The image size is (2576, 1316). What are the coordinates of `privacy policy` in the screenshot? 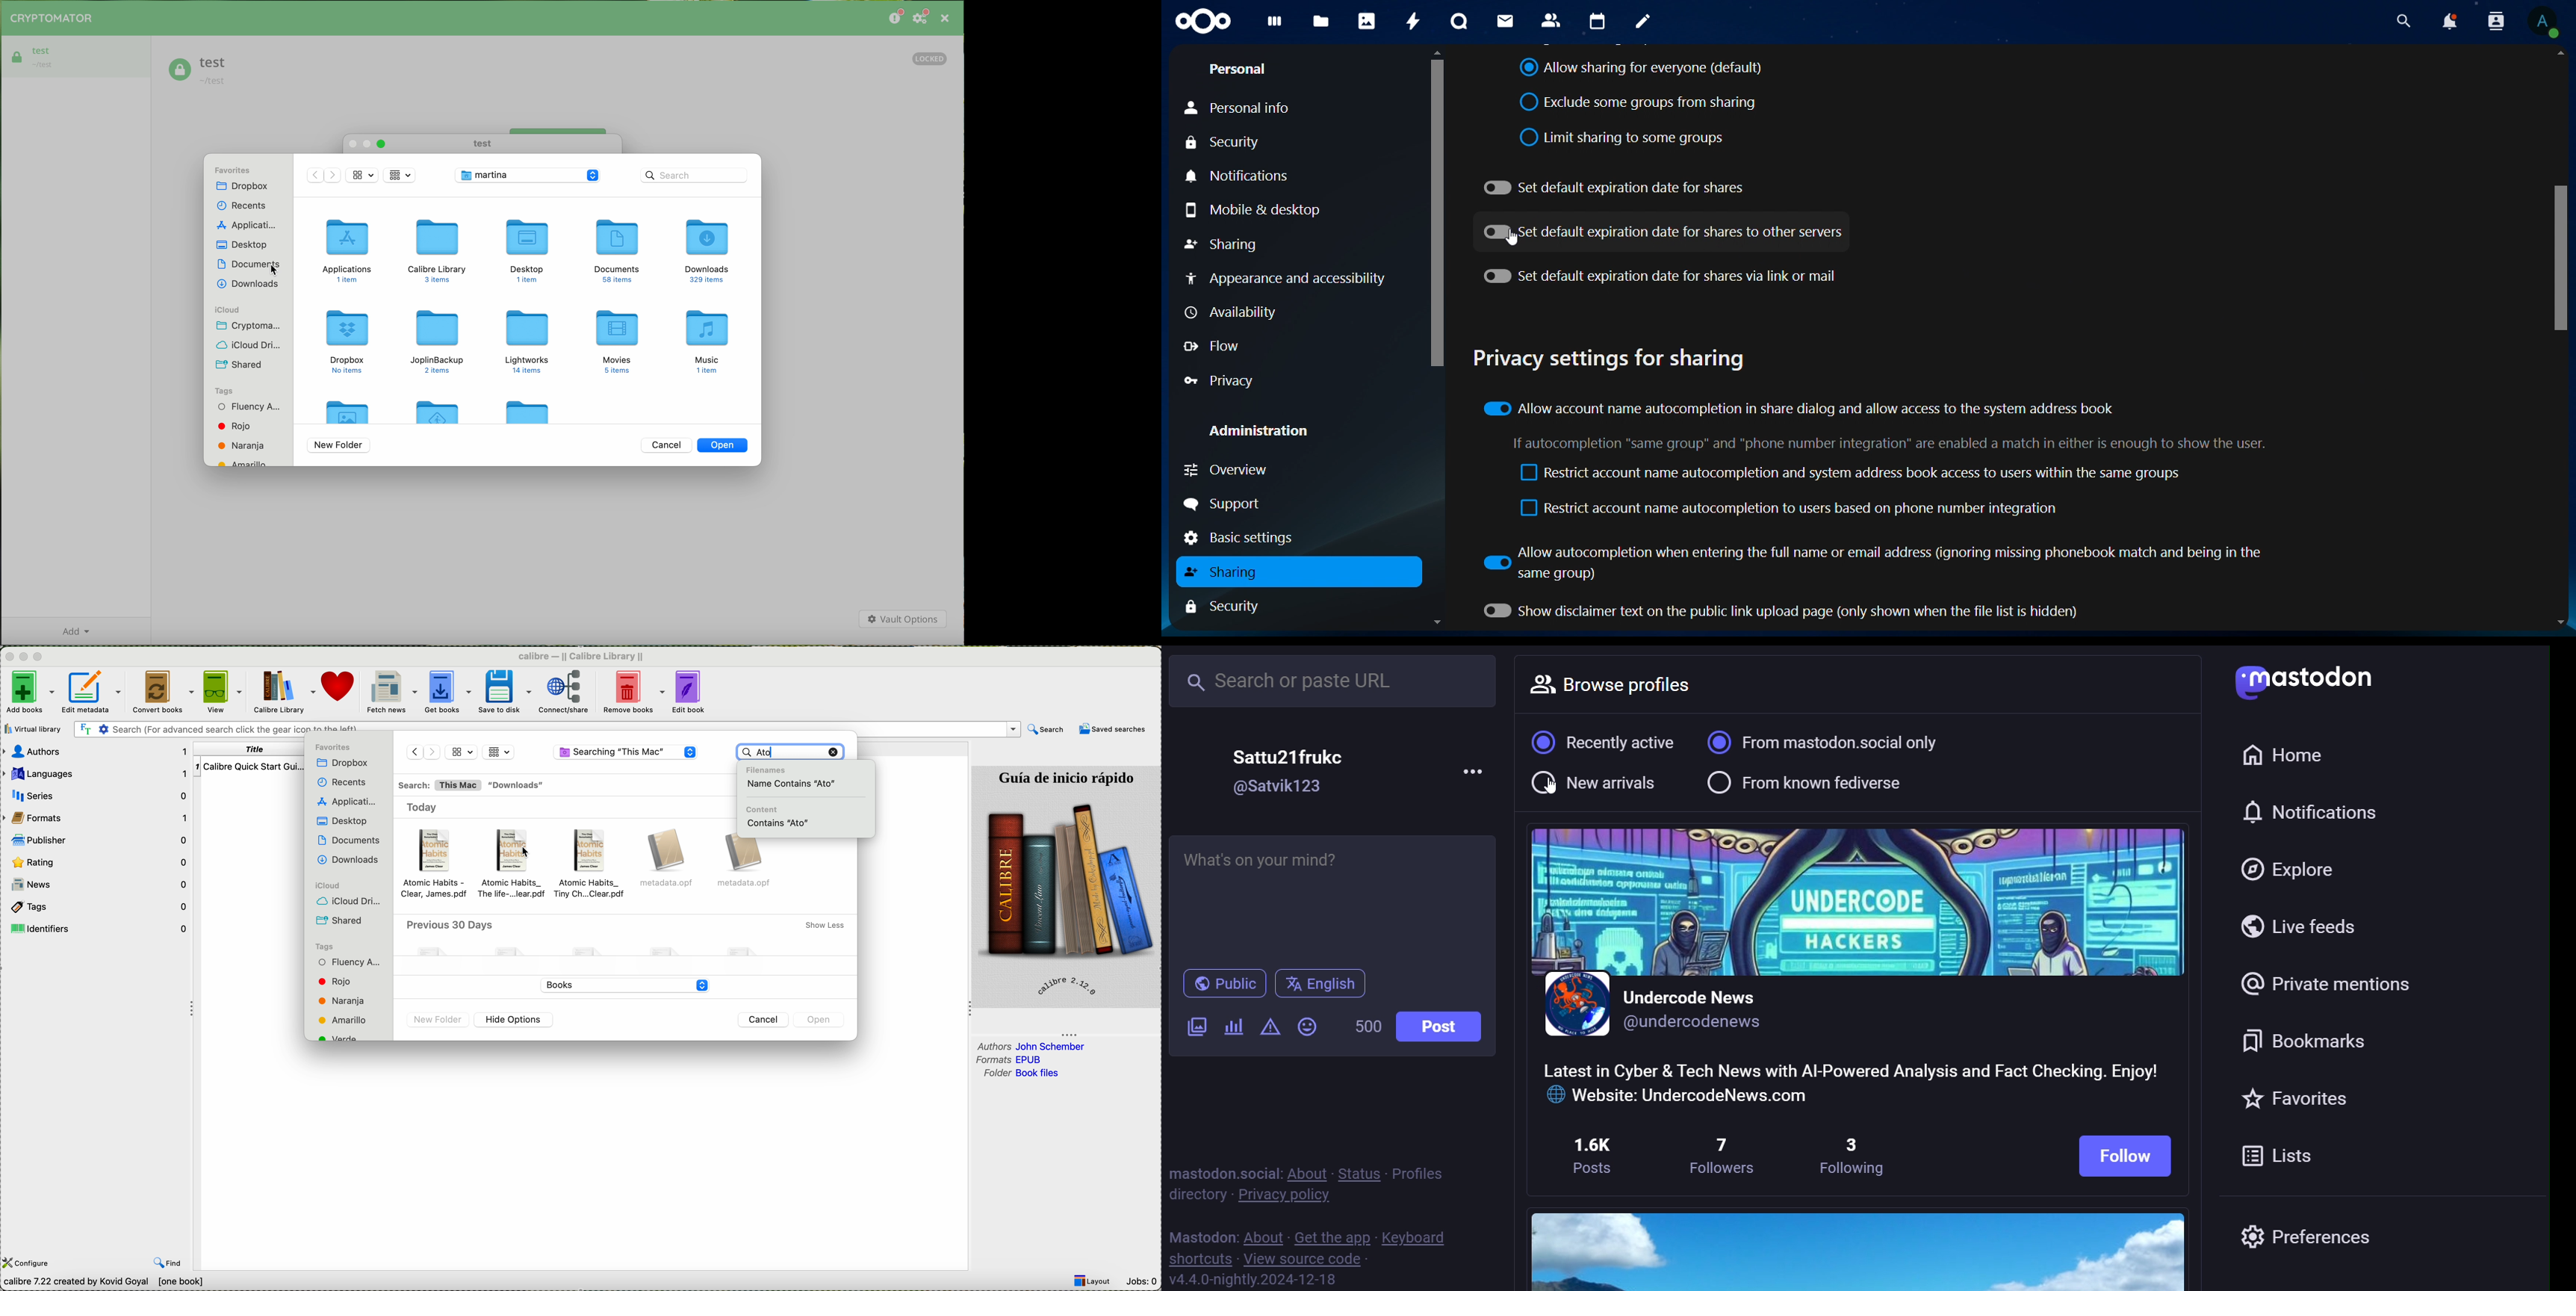 It's located at (1283, 1194).